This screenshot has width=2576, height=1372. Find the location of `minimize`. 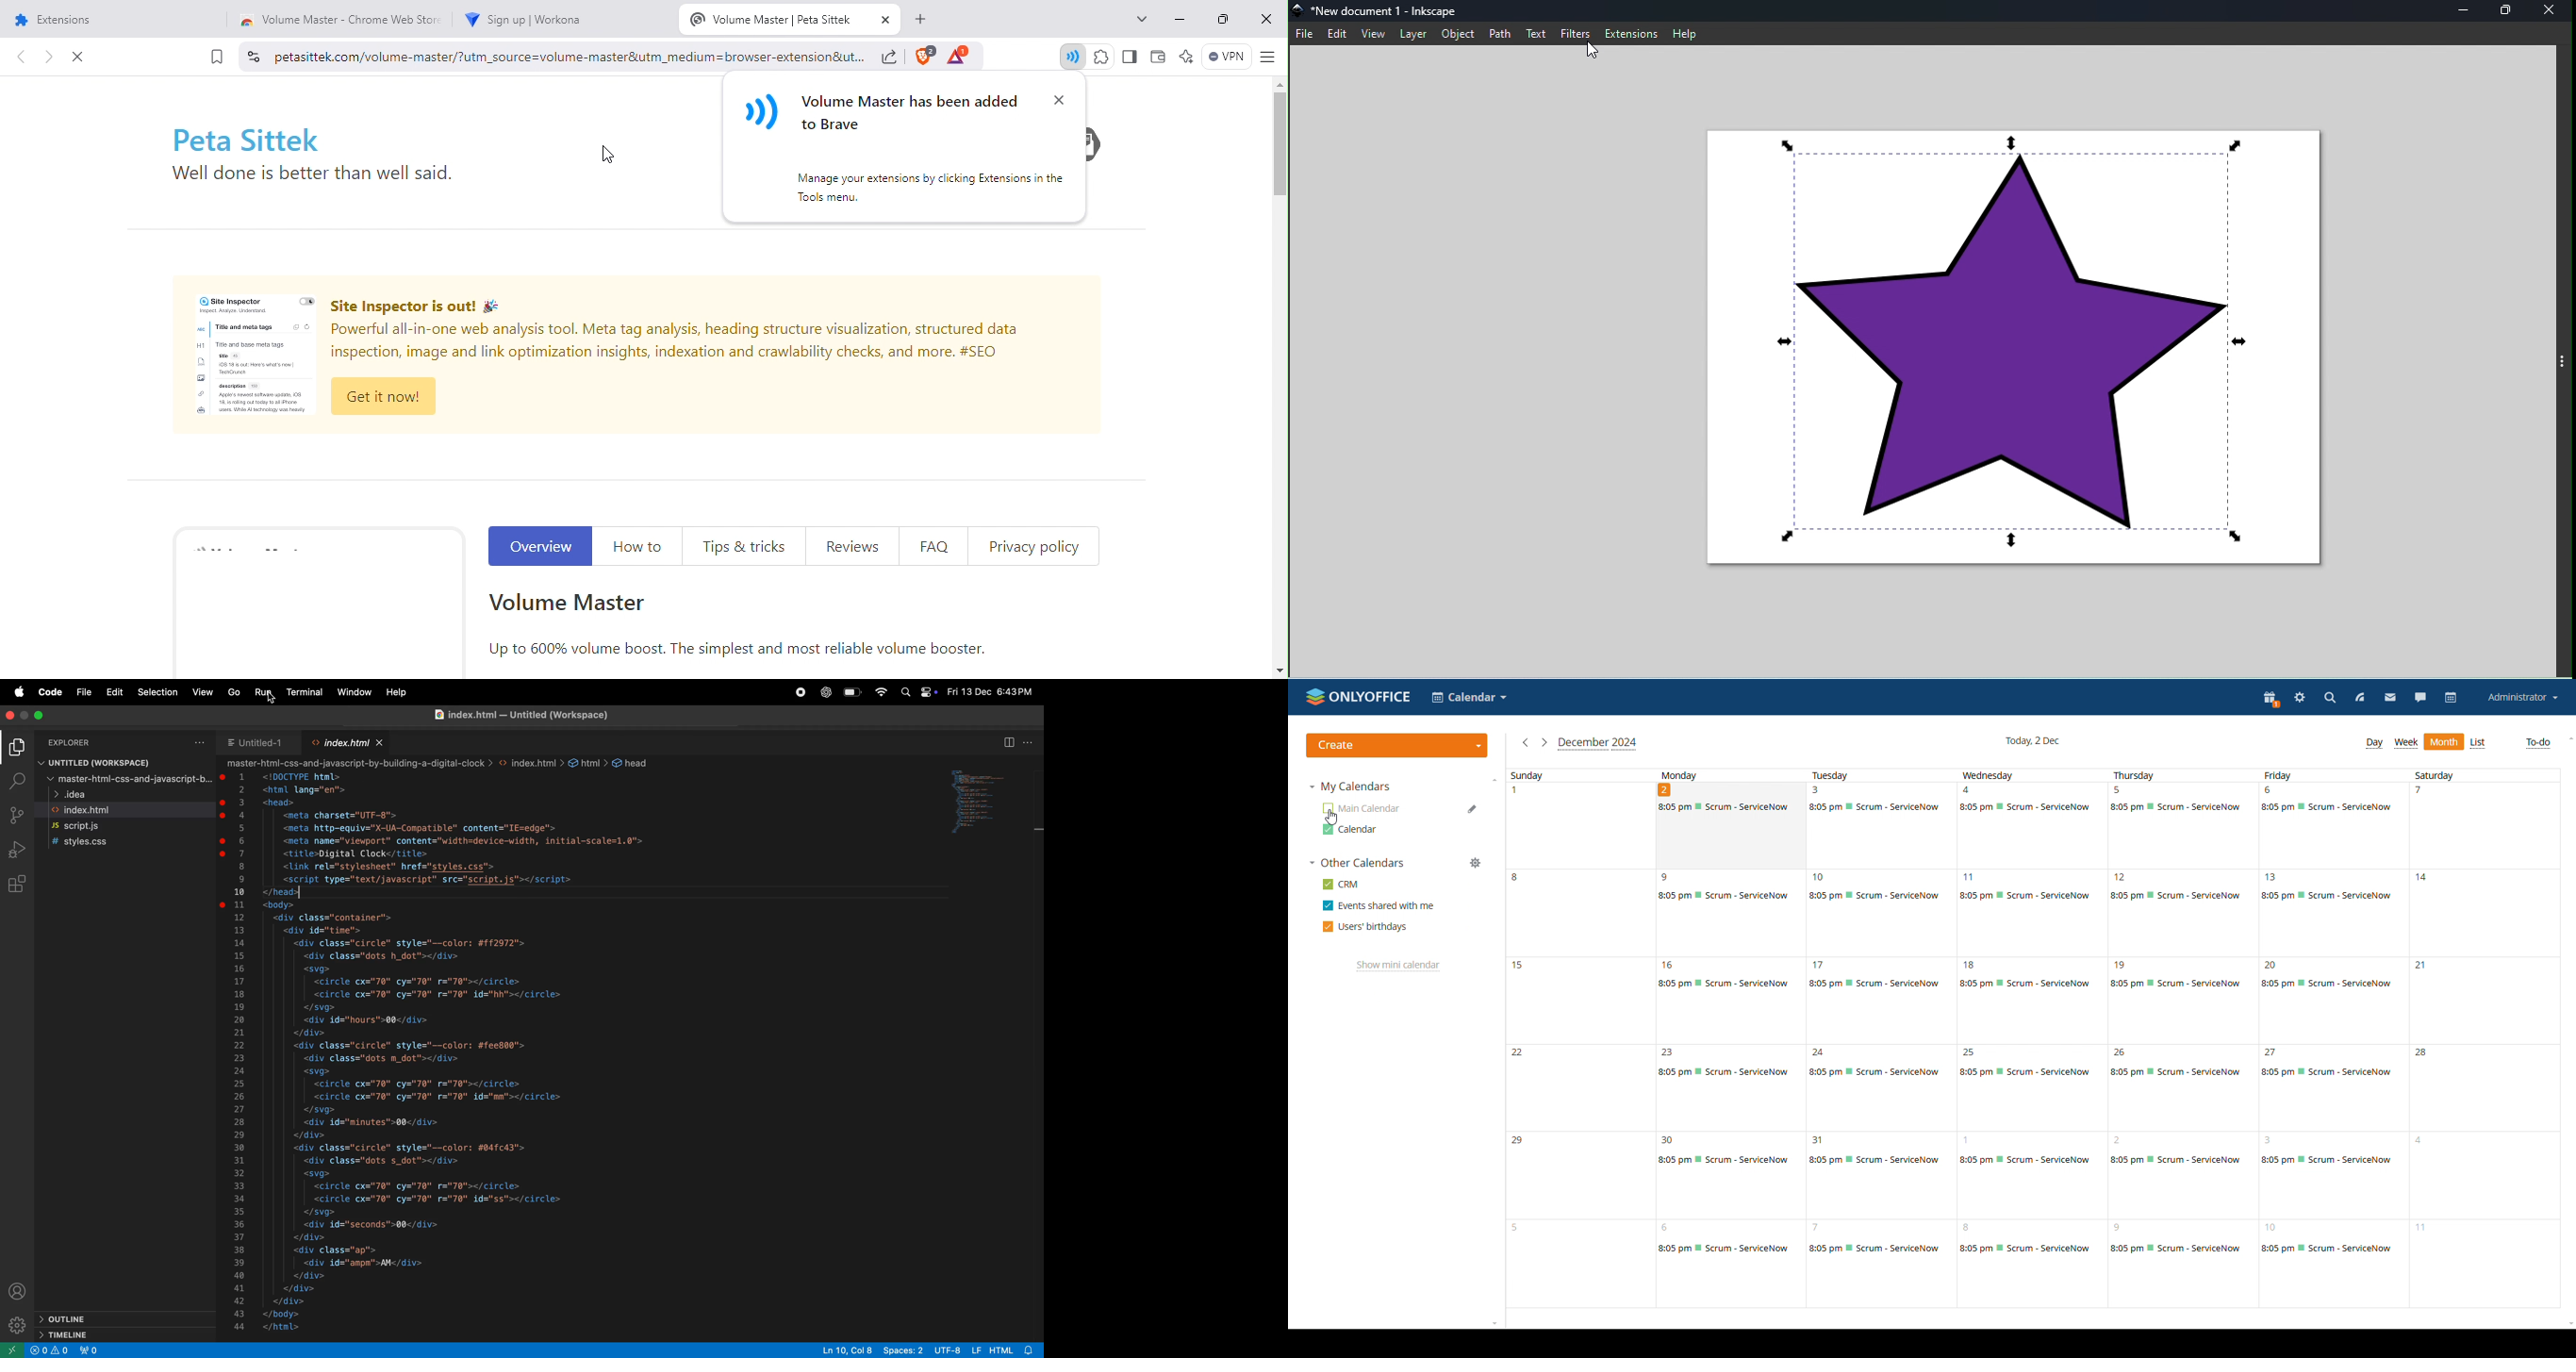

minimize is located at coordinates (1182, 20).